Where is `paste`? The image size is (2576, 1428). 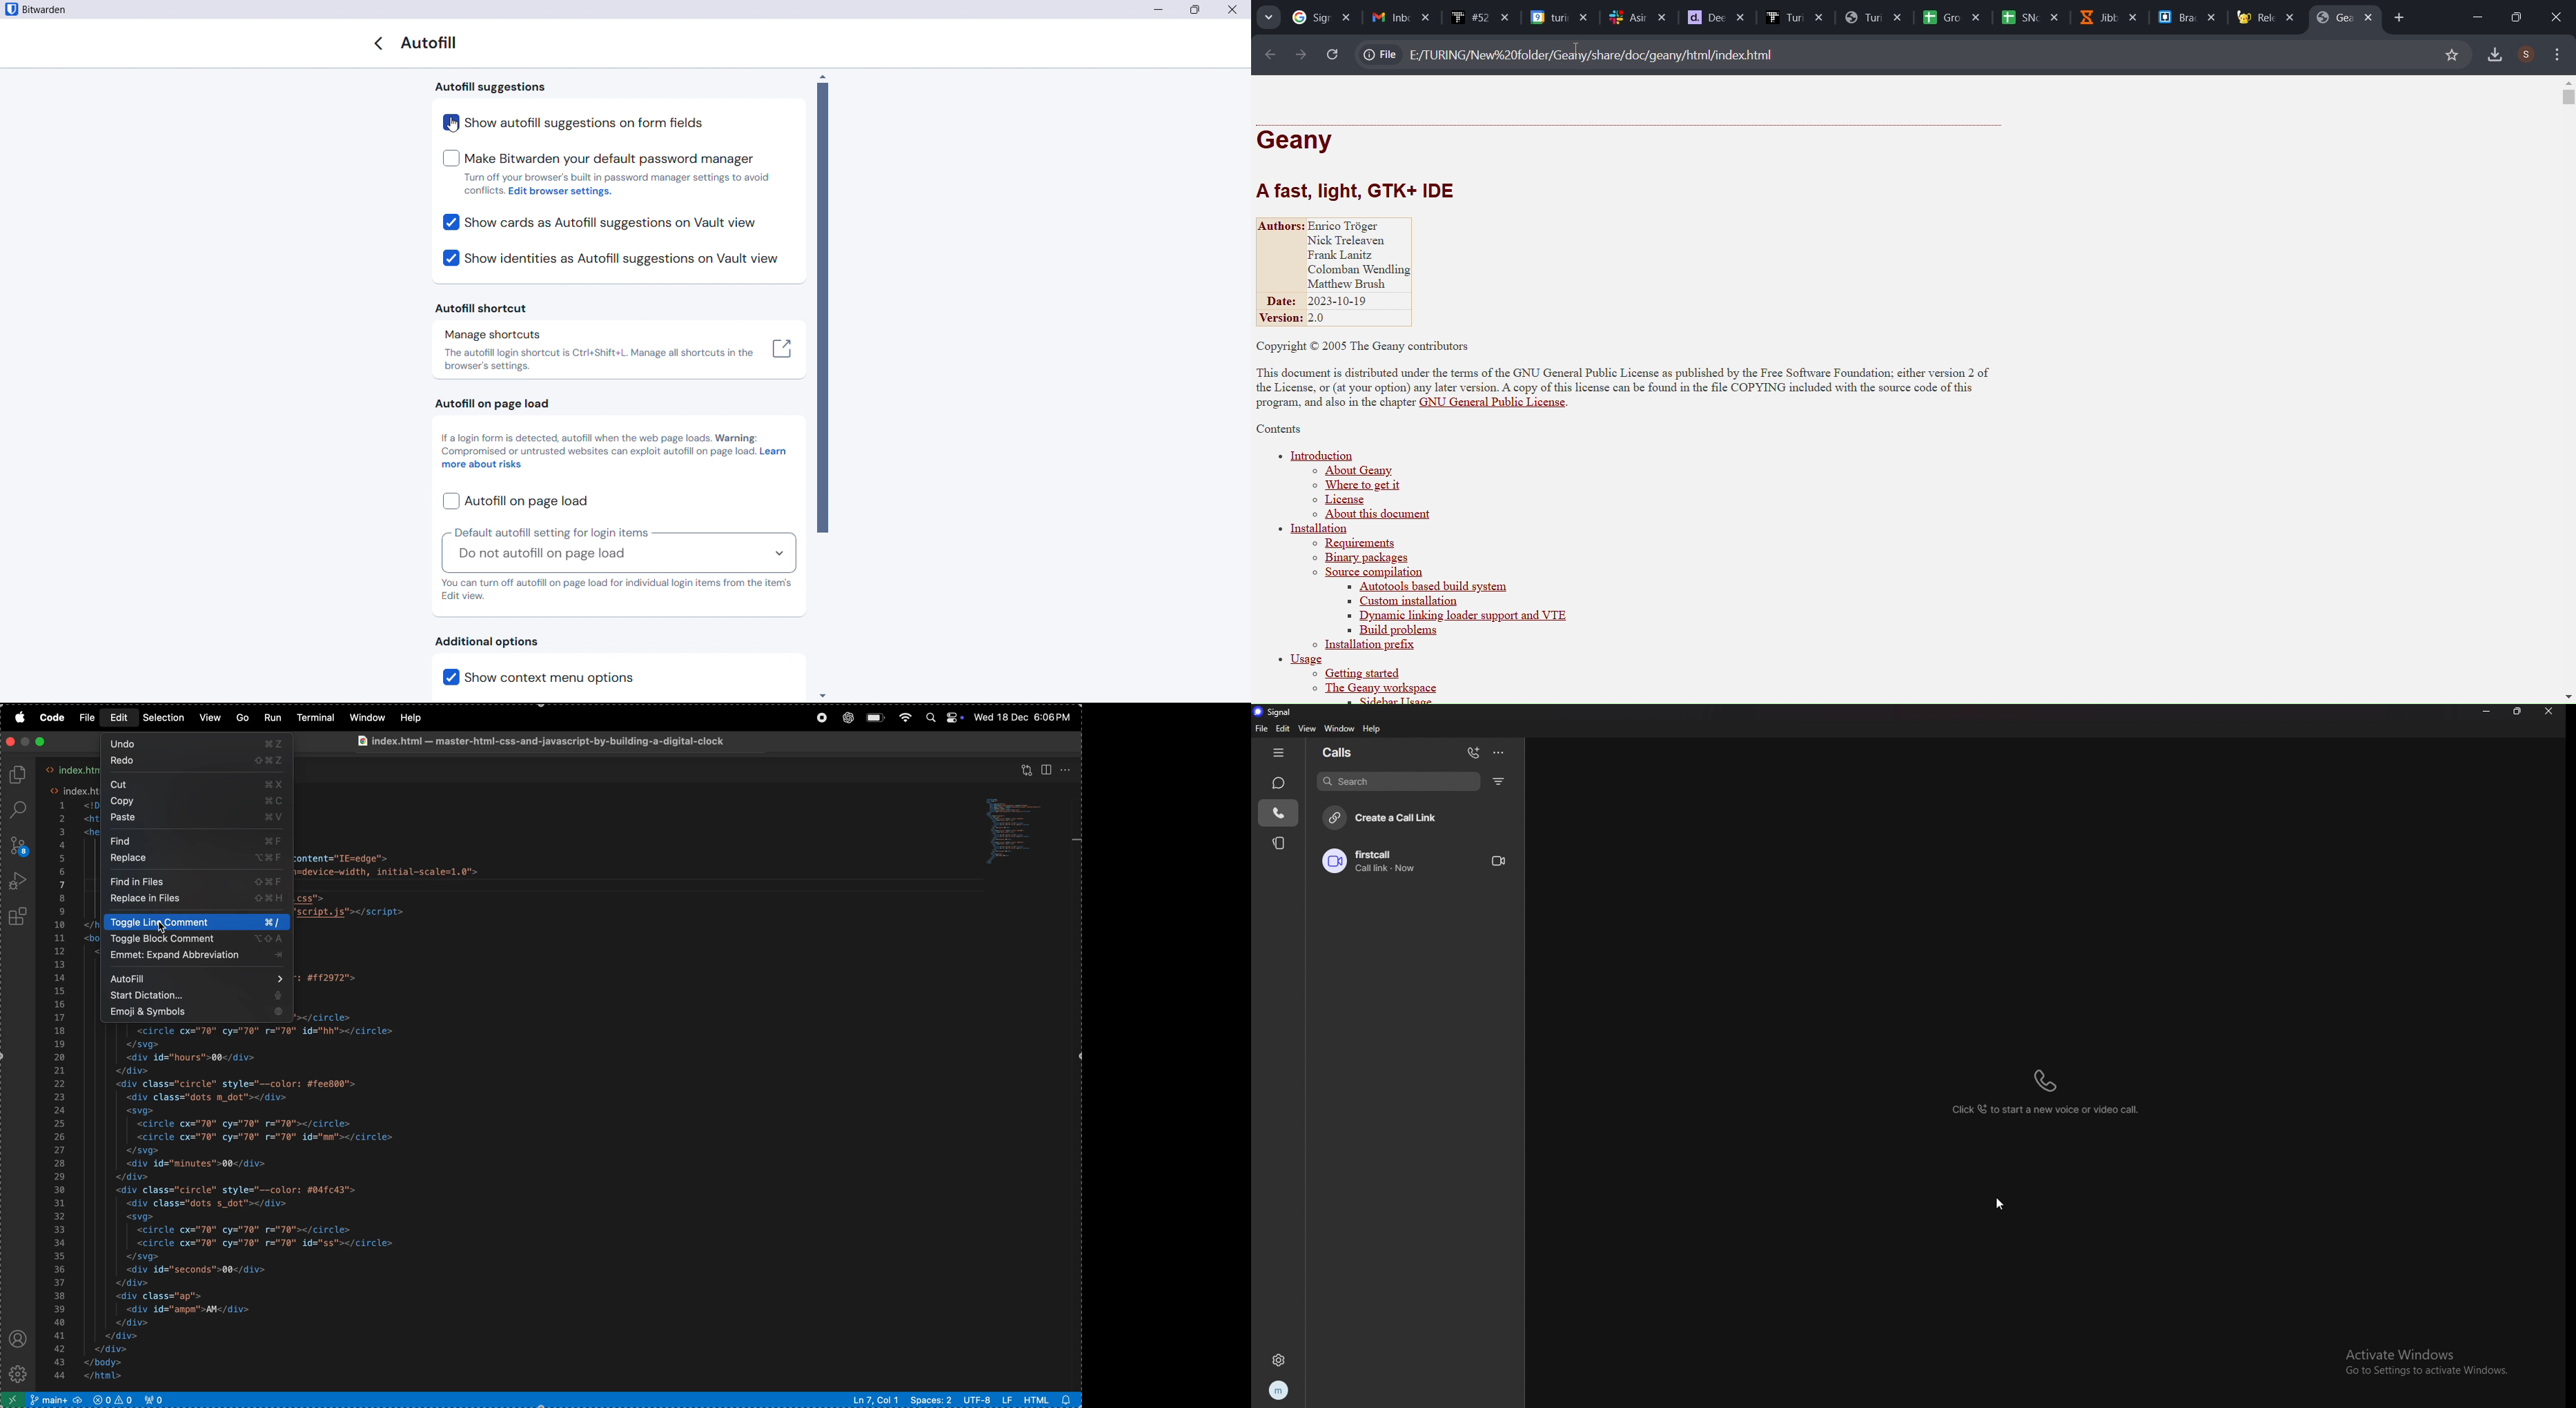
paste is located at coordinates (197, 818).